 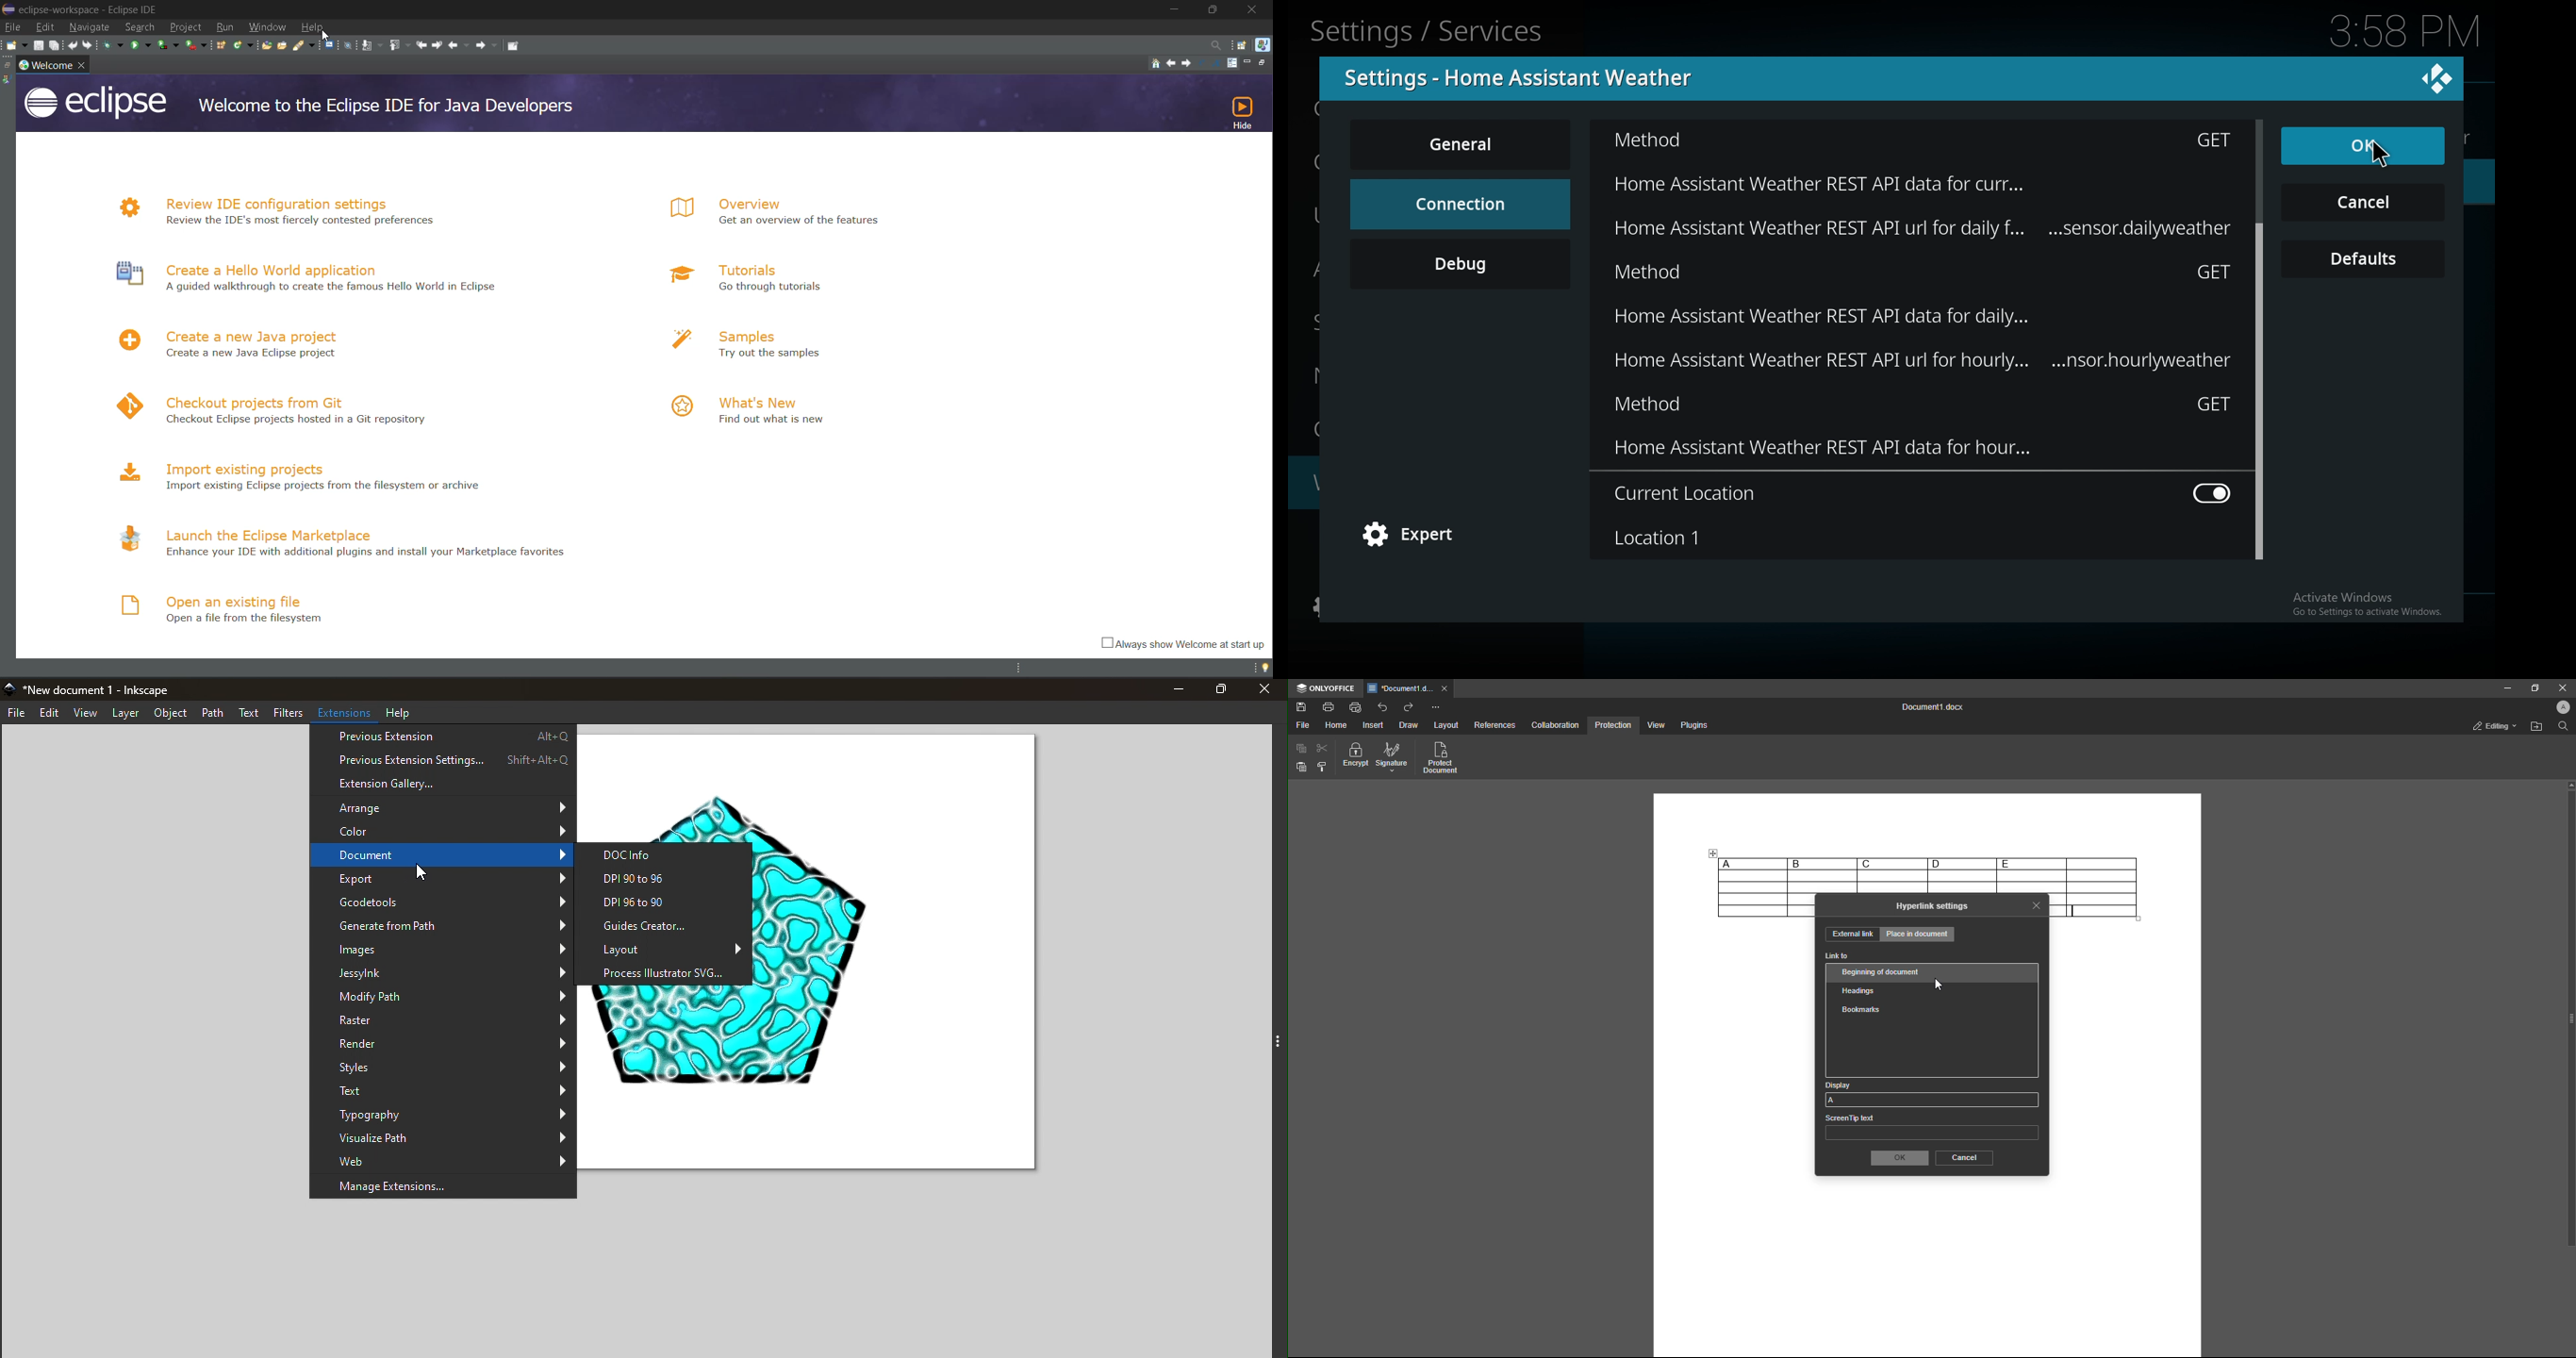 I want to click on samples, so click(x=745, y=335).